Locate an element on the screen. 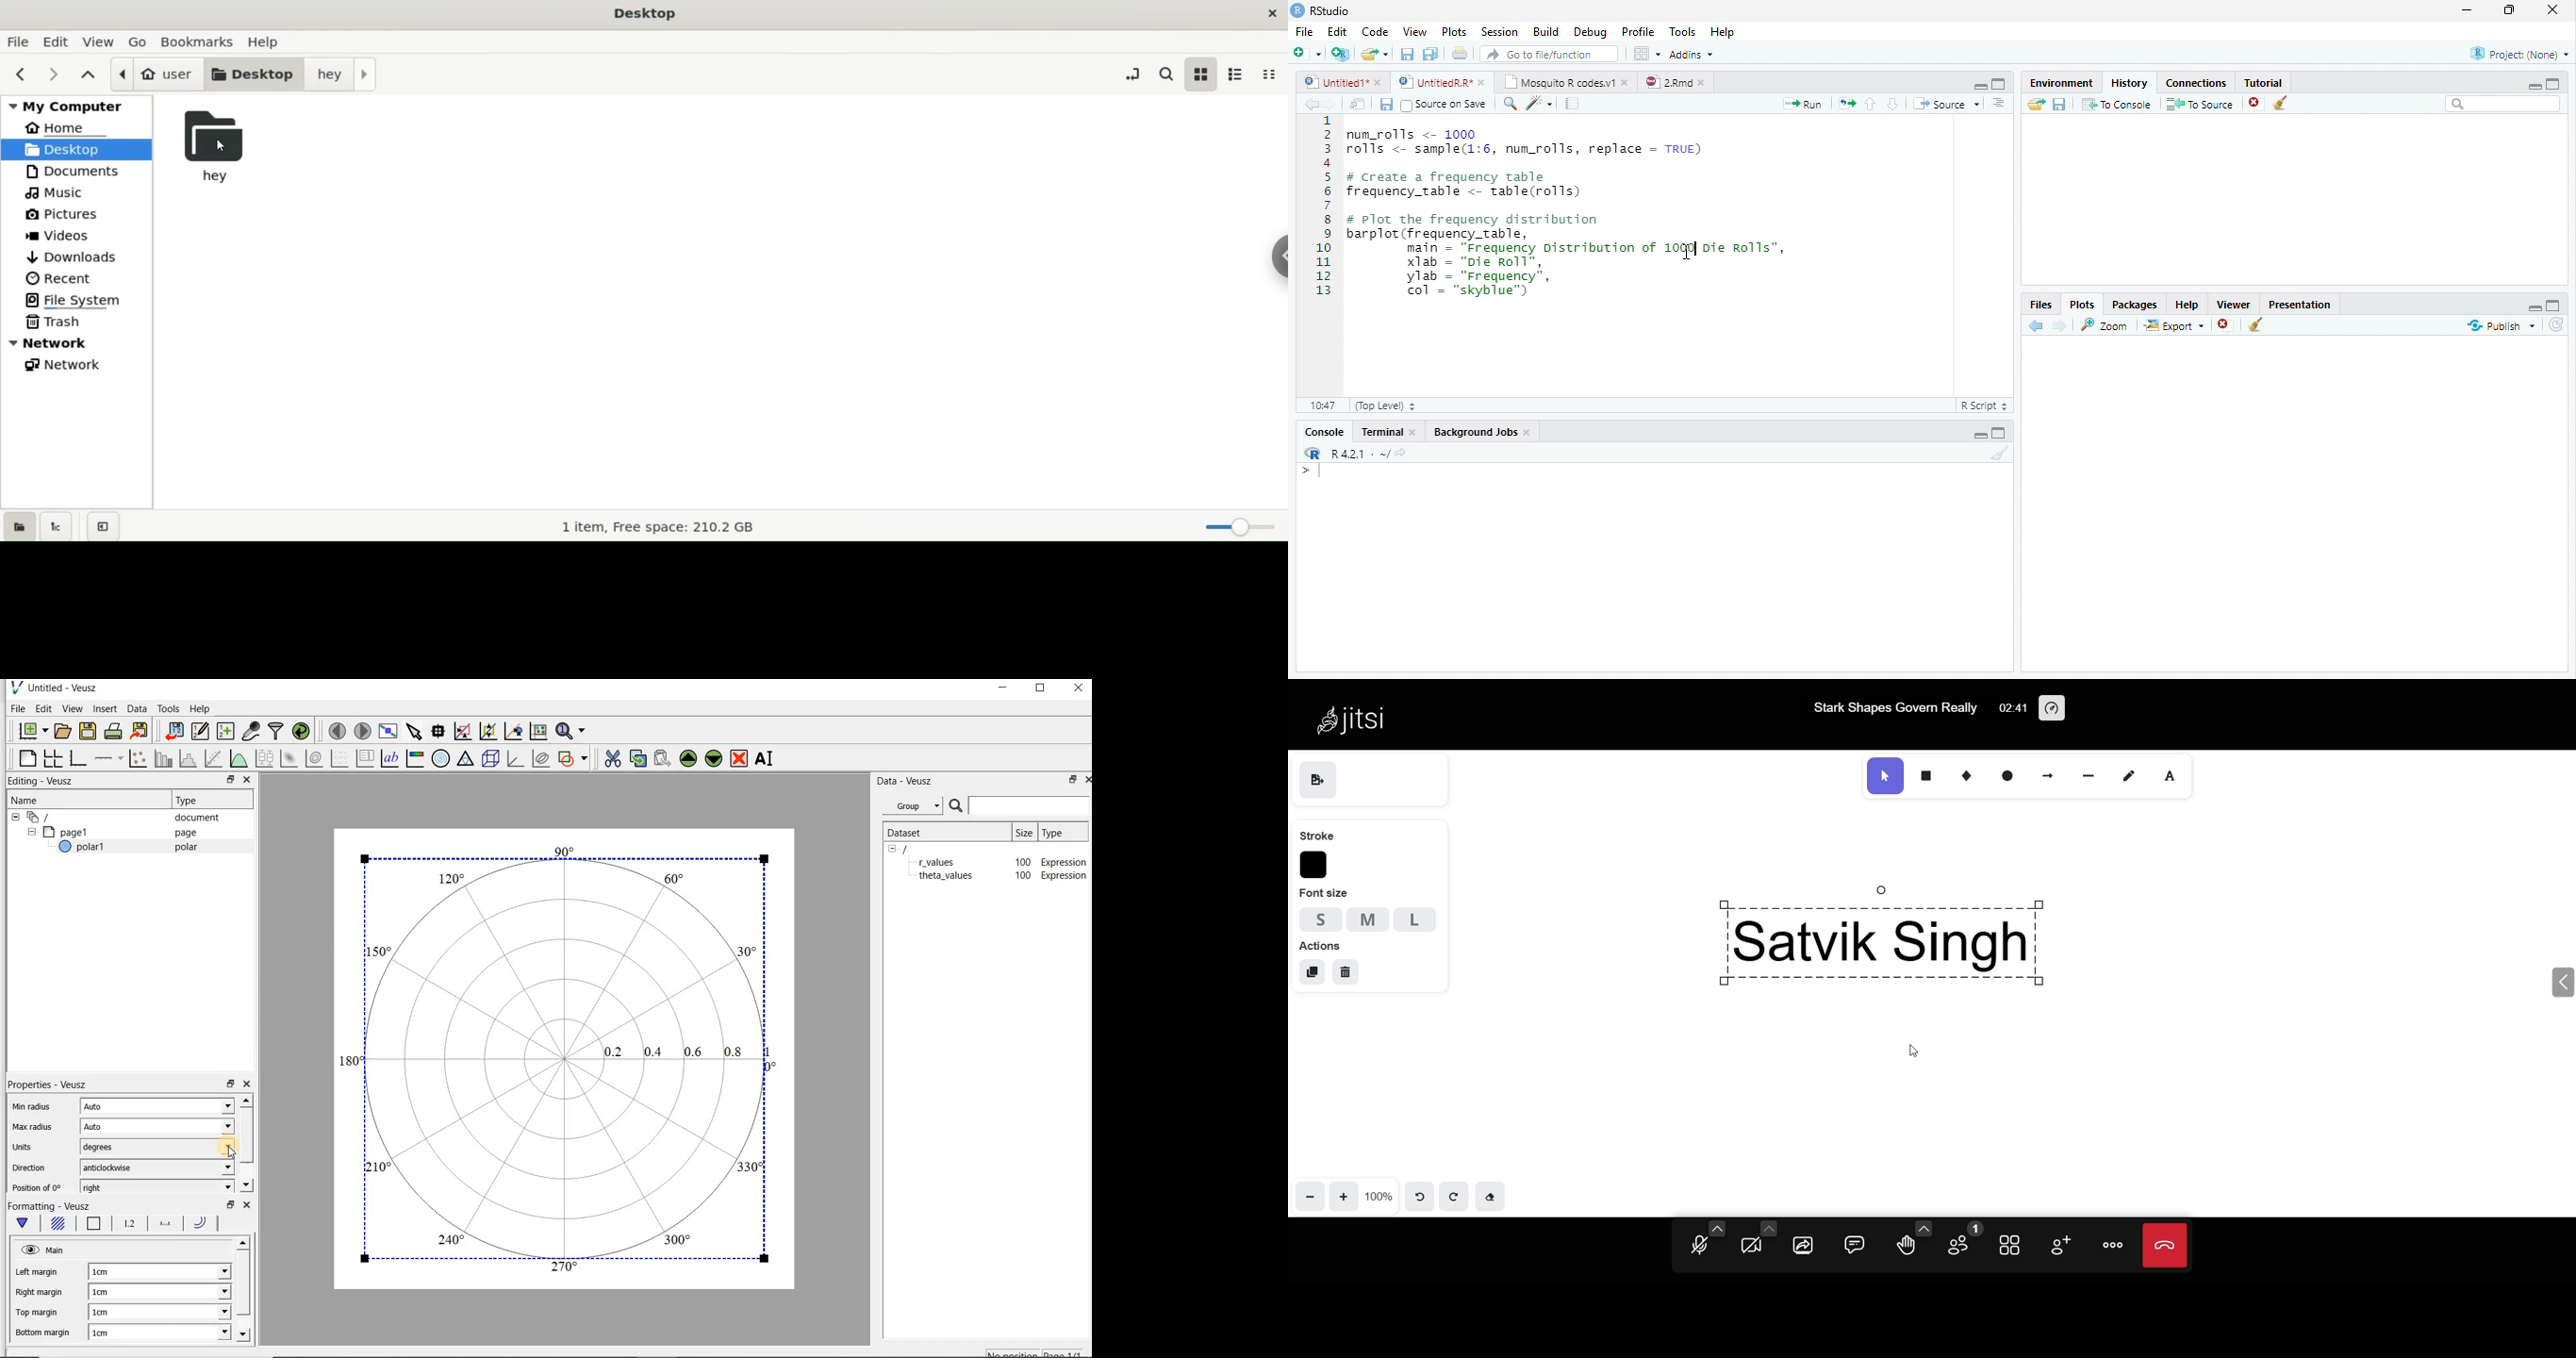  Help is located at coordinates (2188, 304).